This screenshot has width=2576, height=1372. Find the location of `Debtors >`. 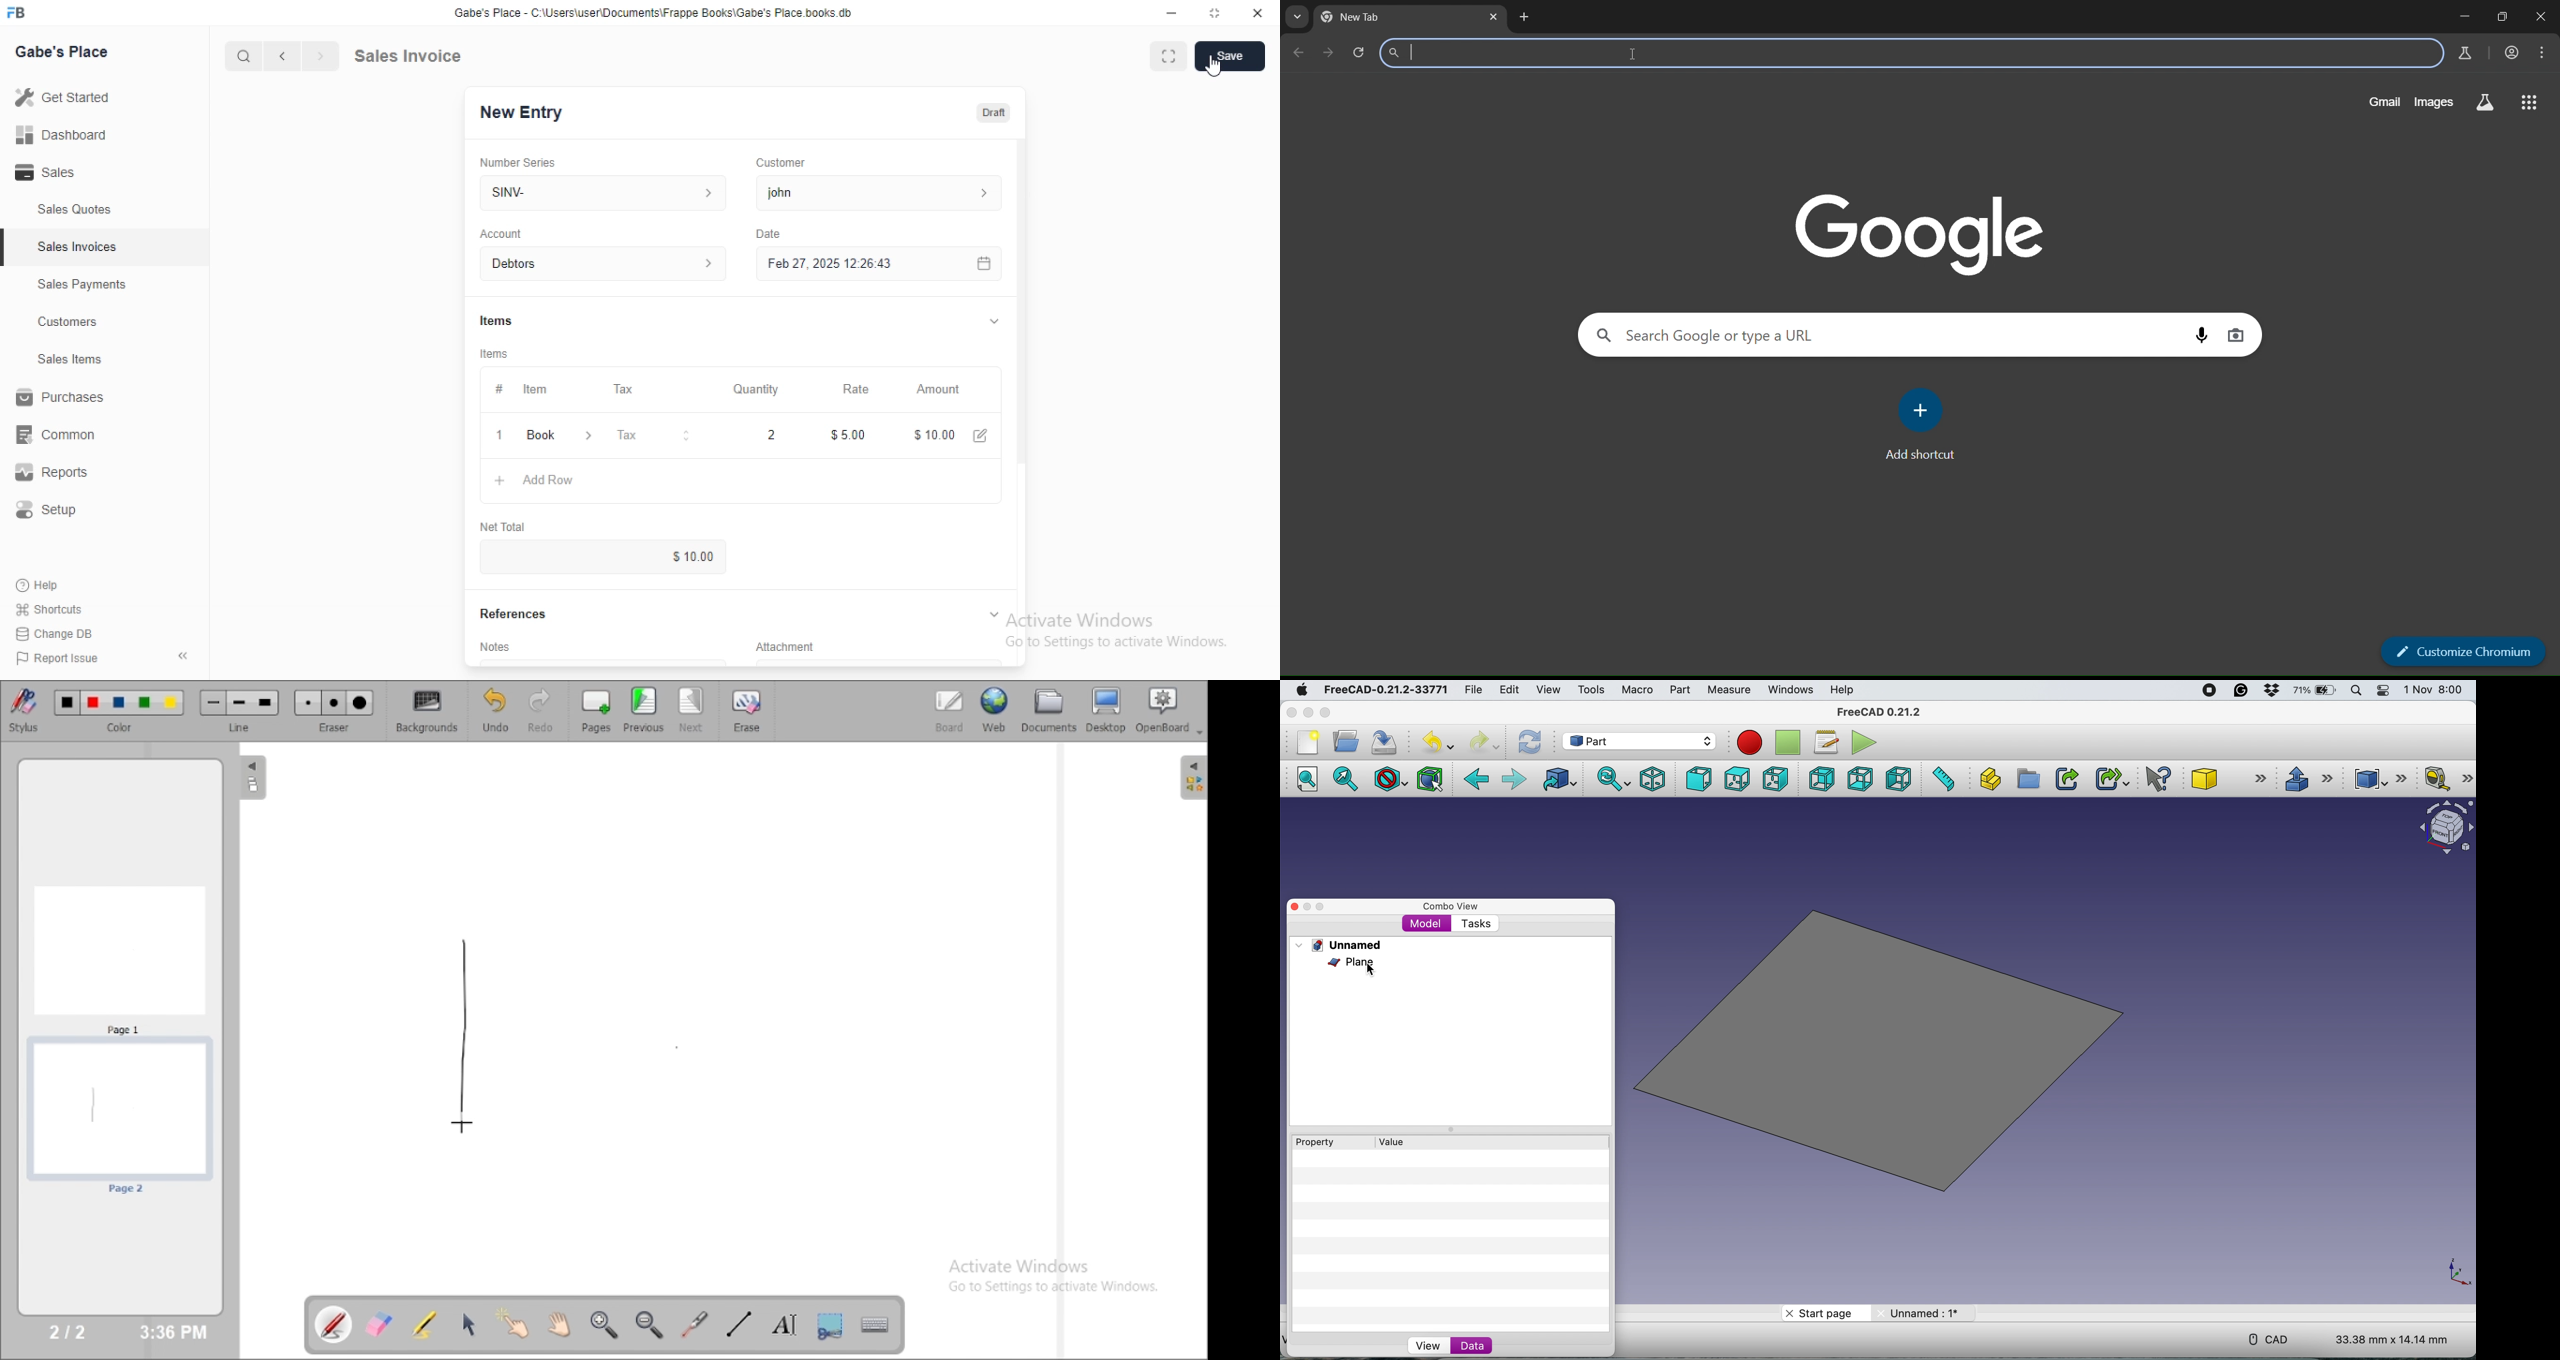

Debtors > is located at coordinates (599, 263).